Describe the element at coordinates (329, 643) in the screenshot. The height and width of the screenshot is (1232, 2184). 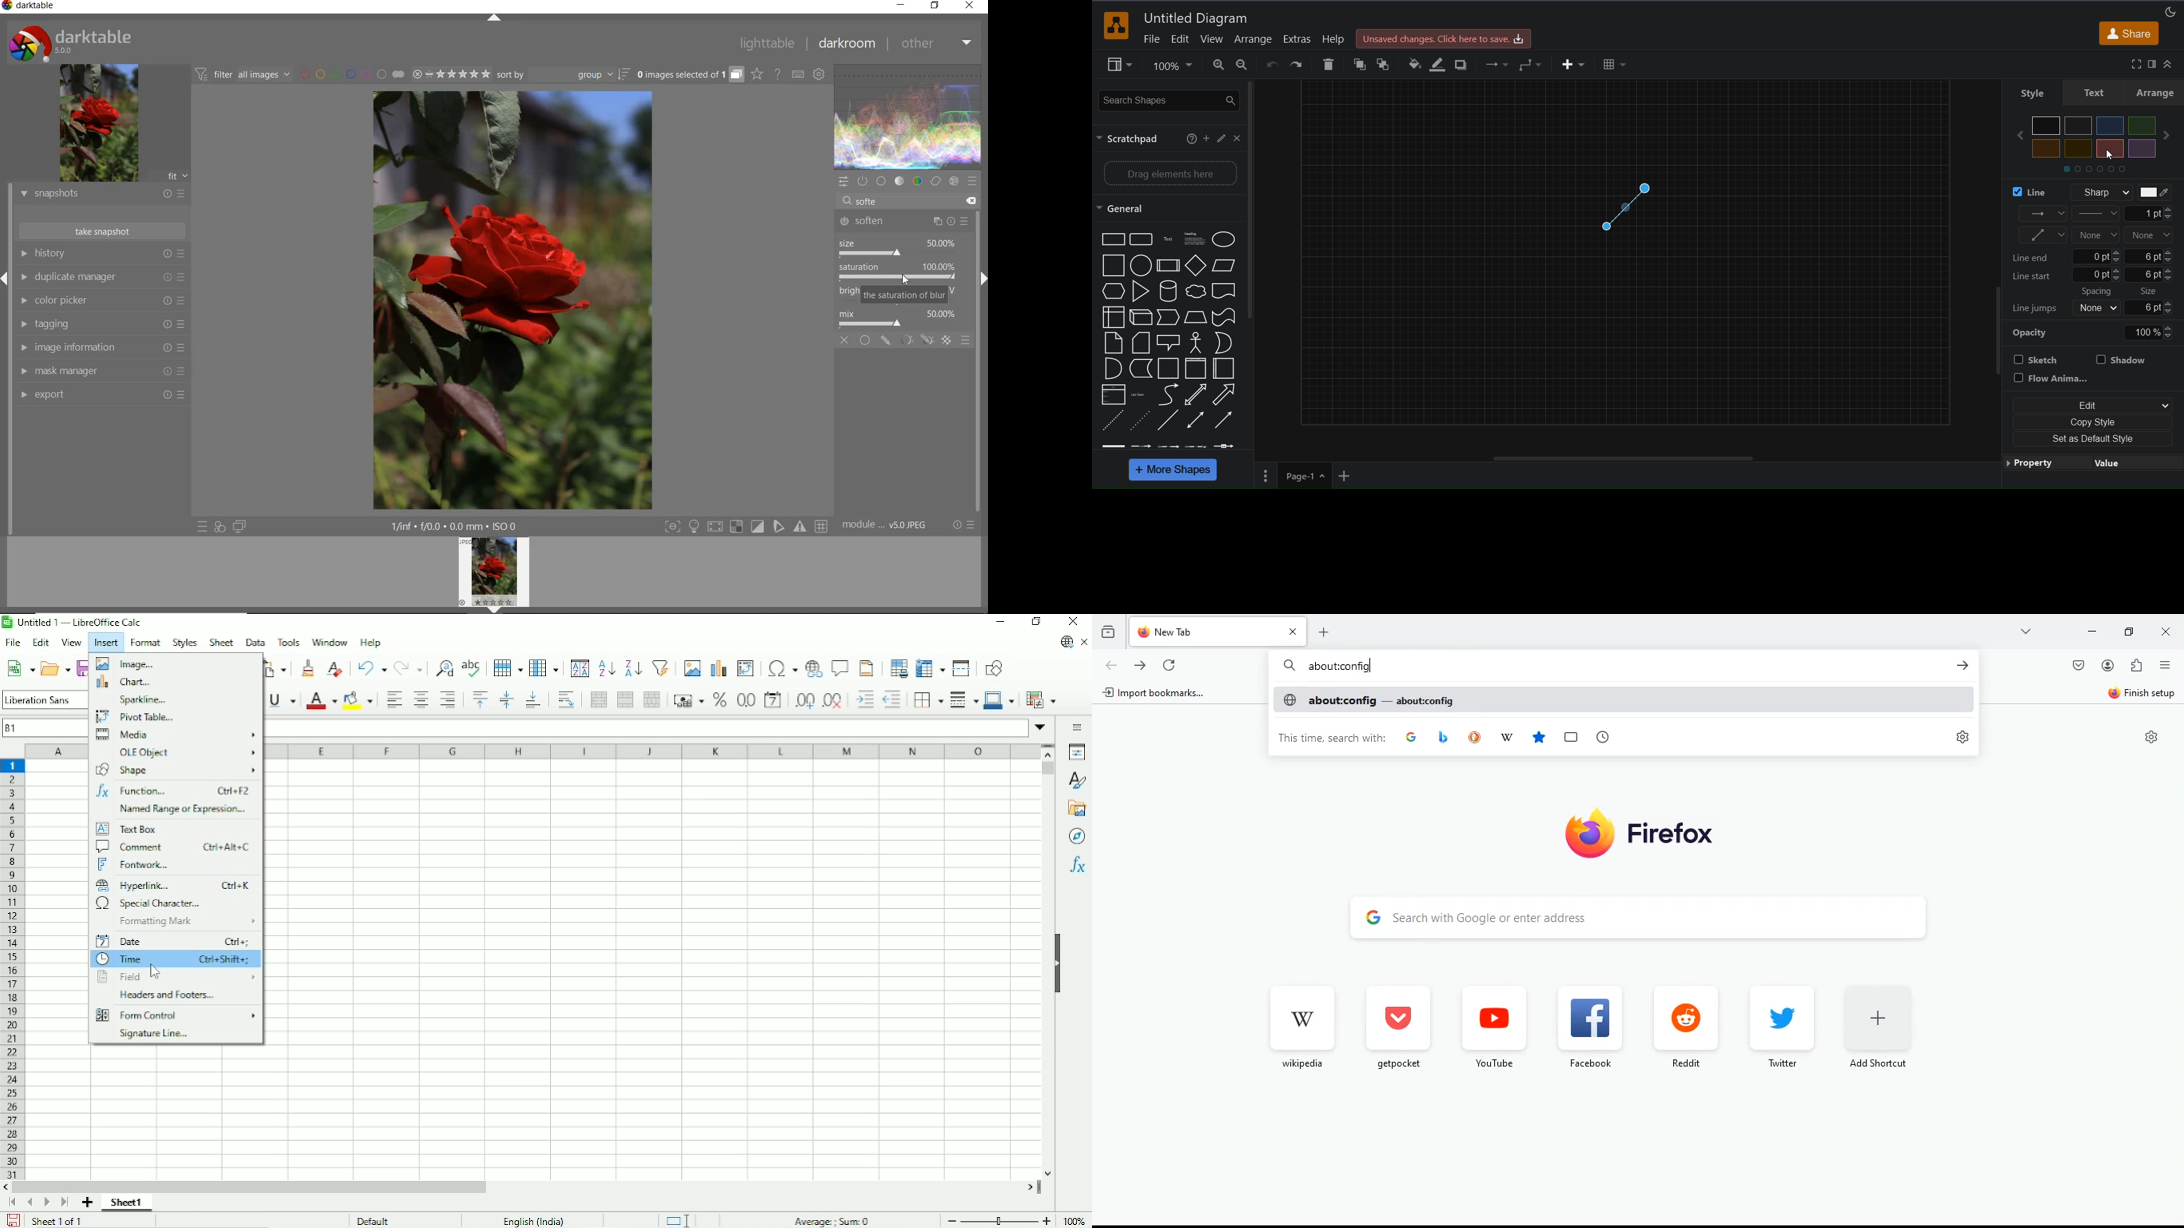
I see `Window` at that location.